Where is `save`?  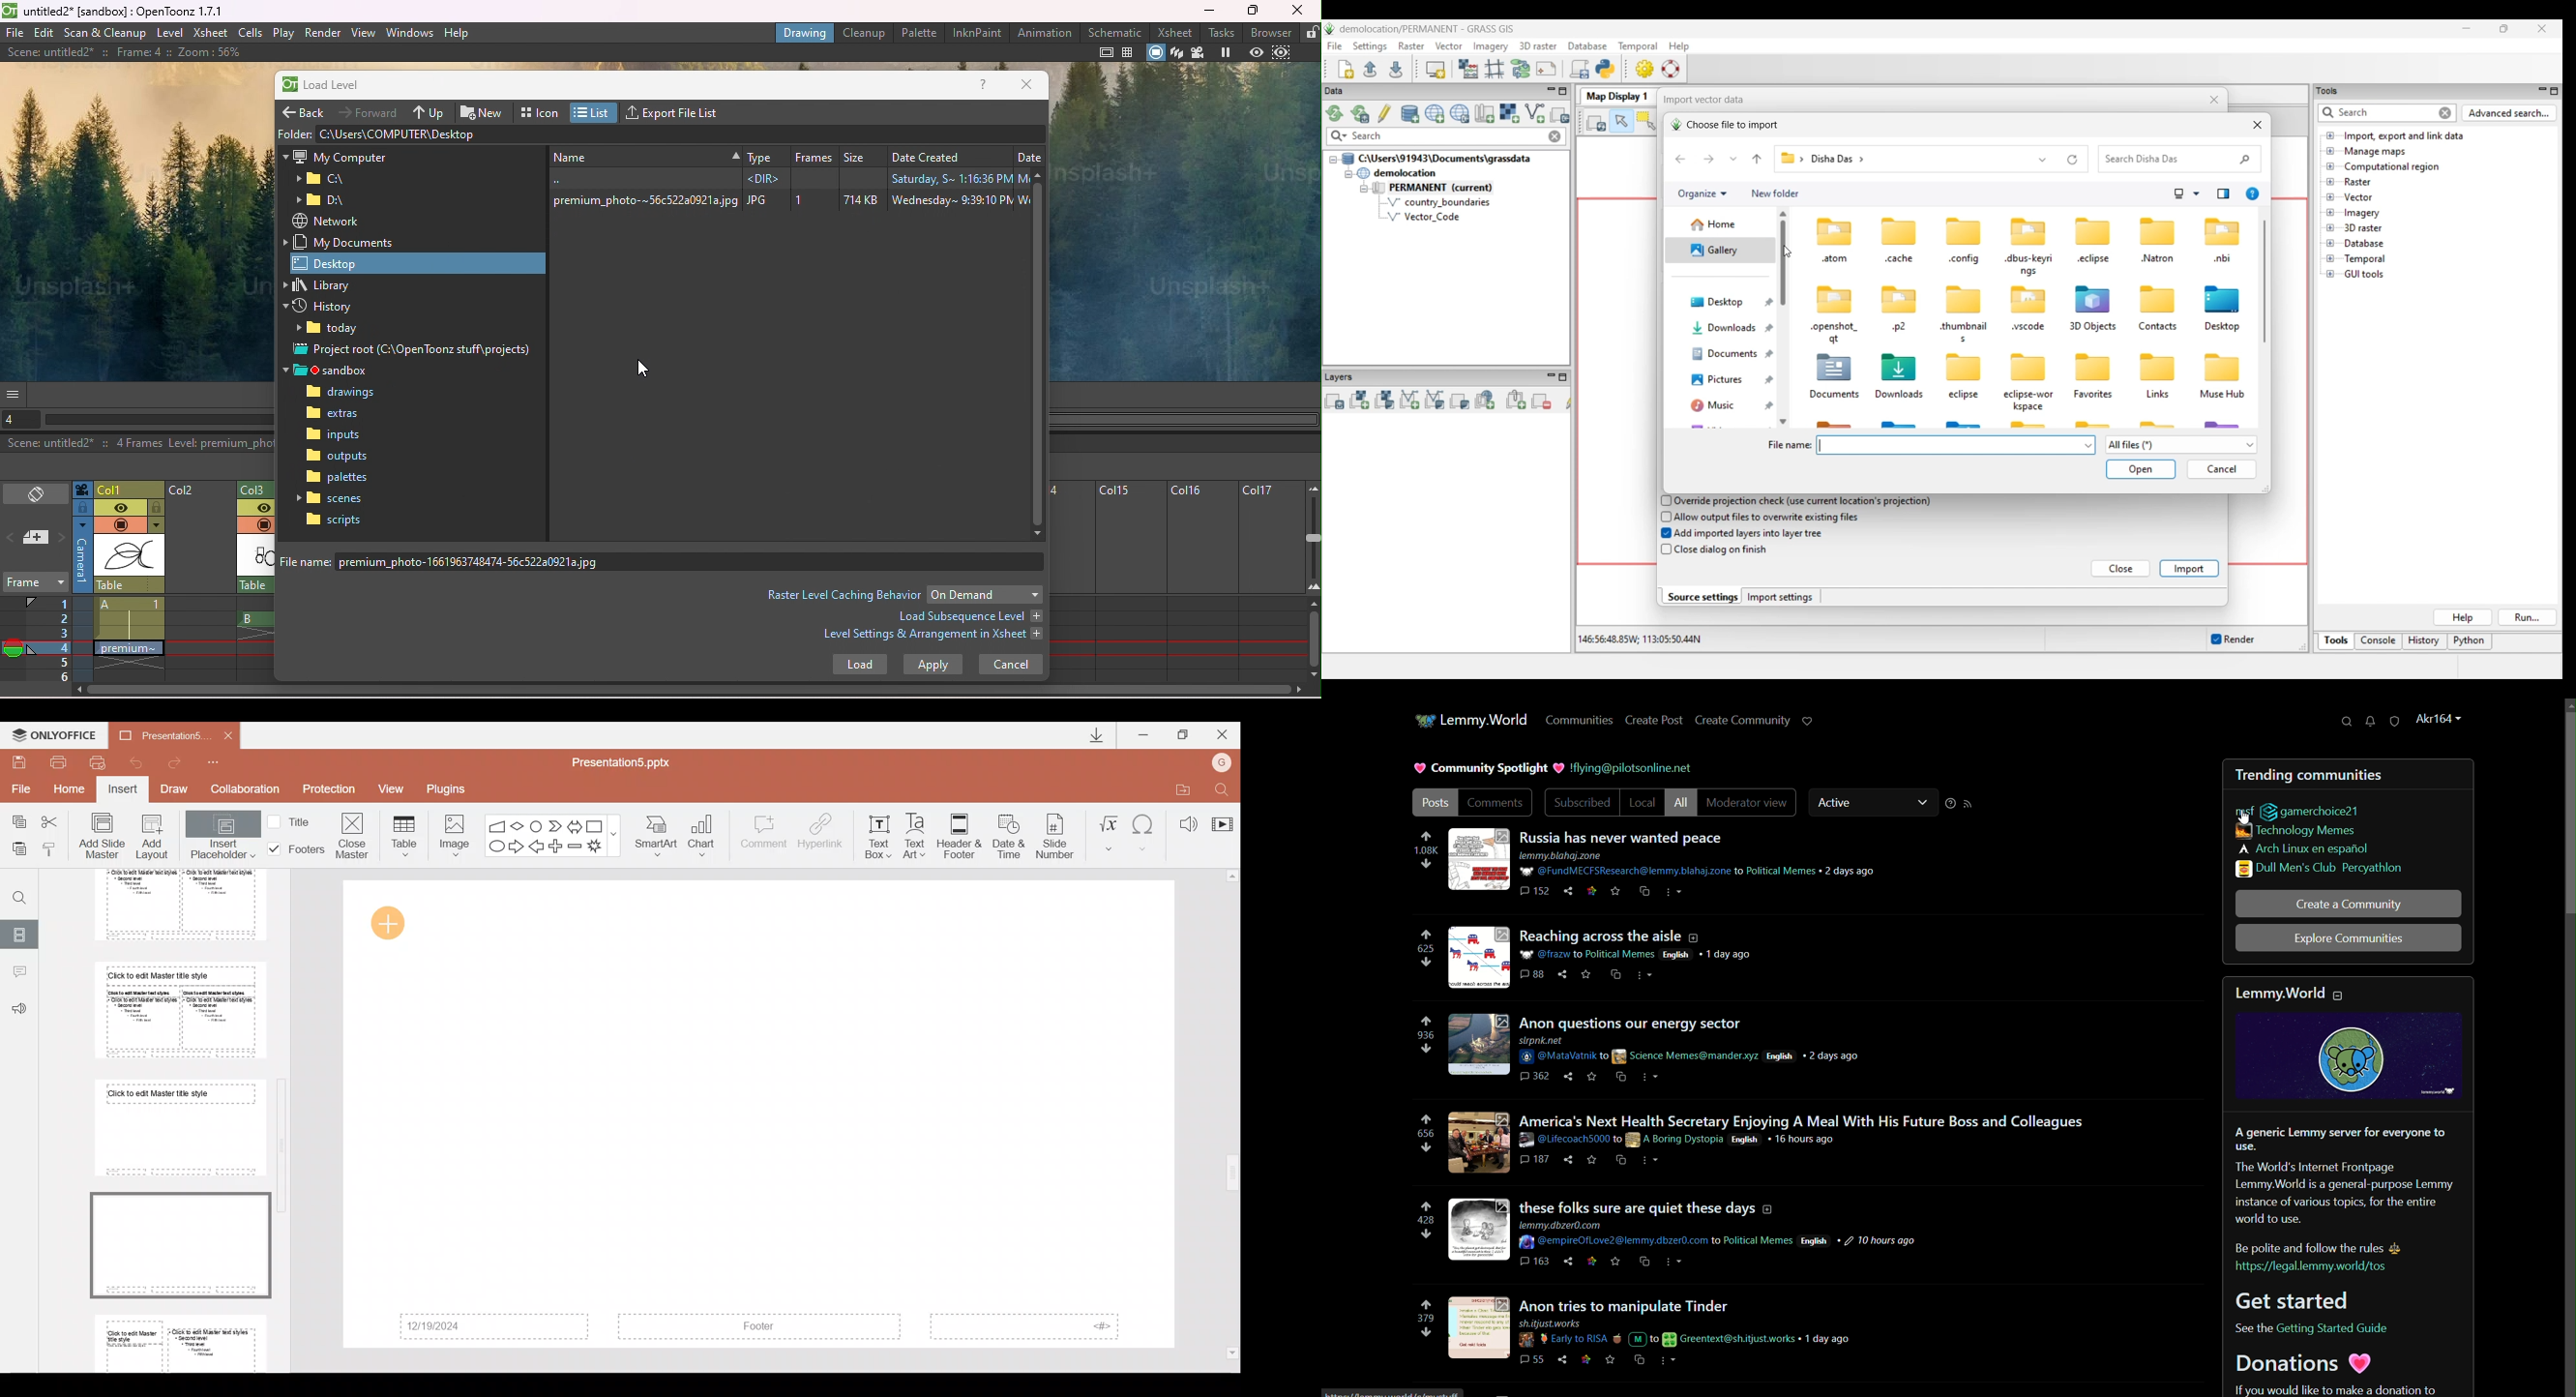 save is located at coordinates (1616, 1262).